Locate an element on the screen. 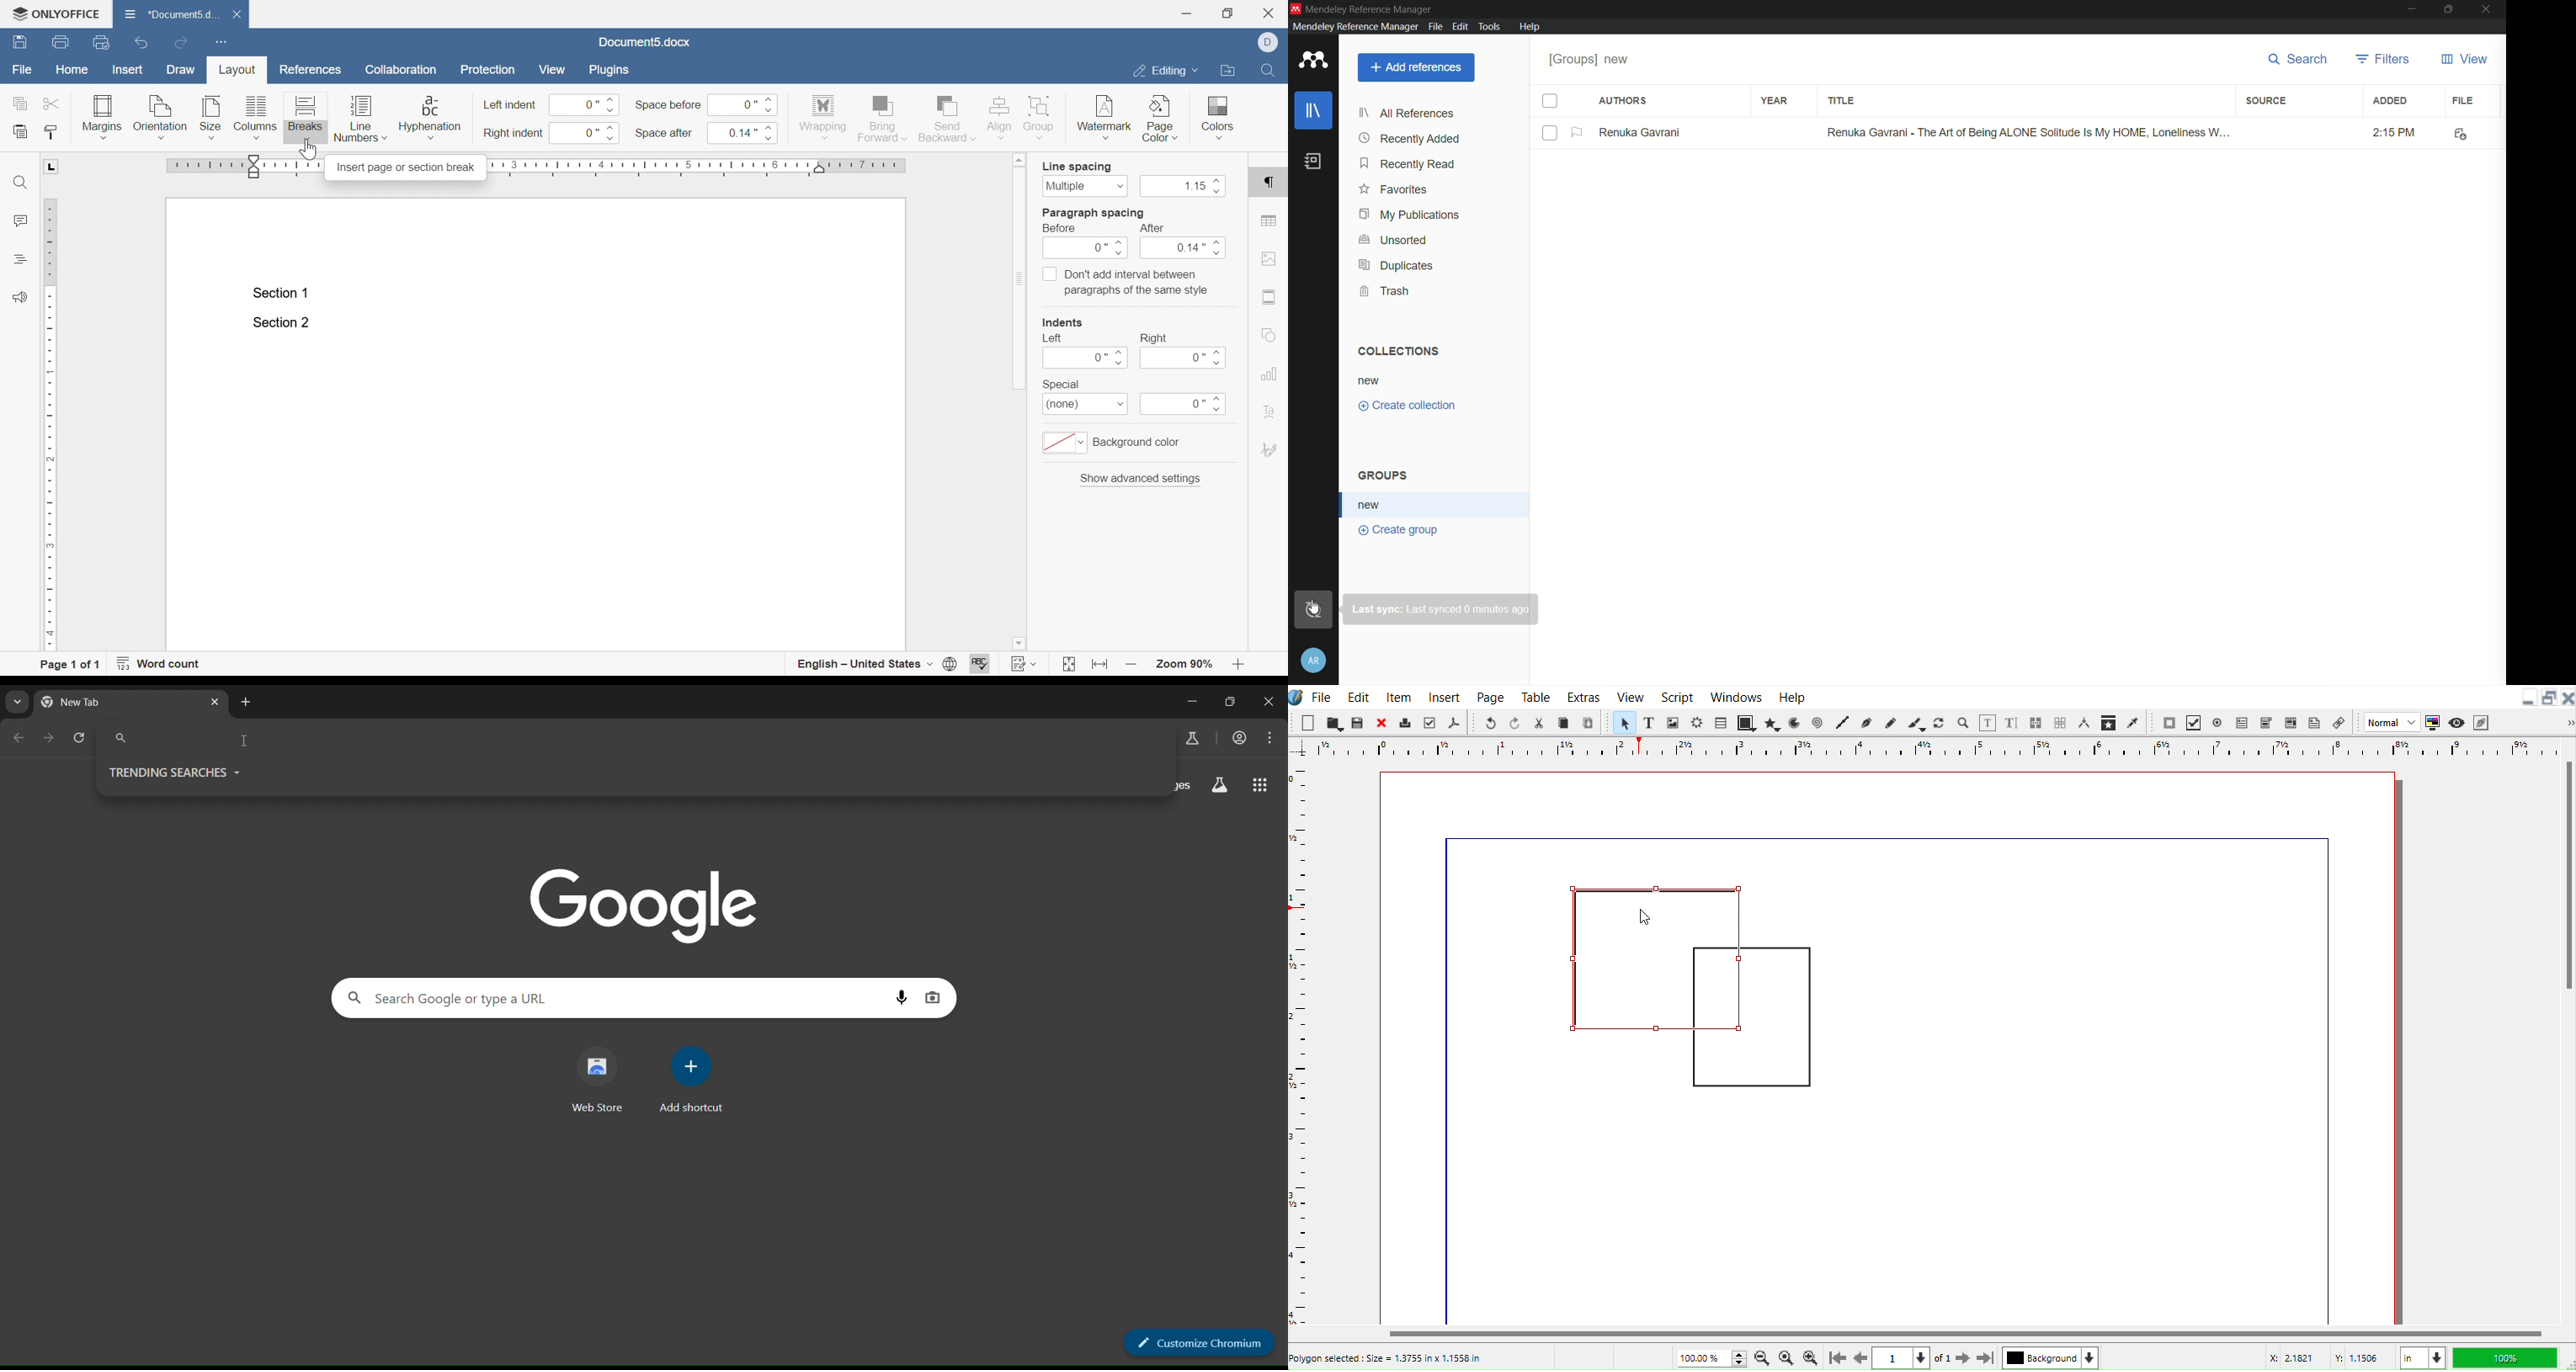  duplicates is located at coordinates (1396, 264).